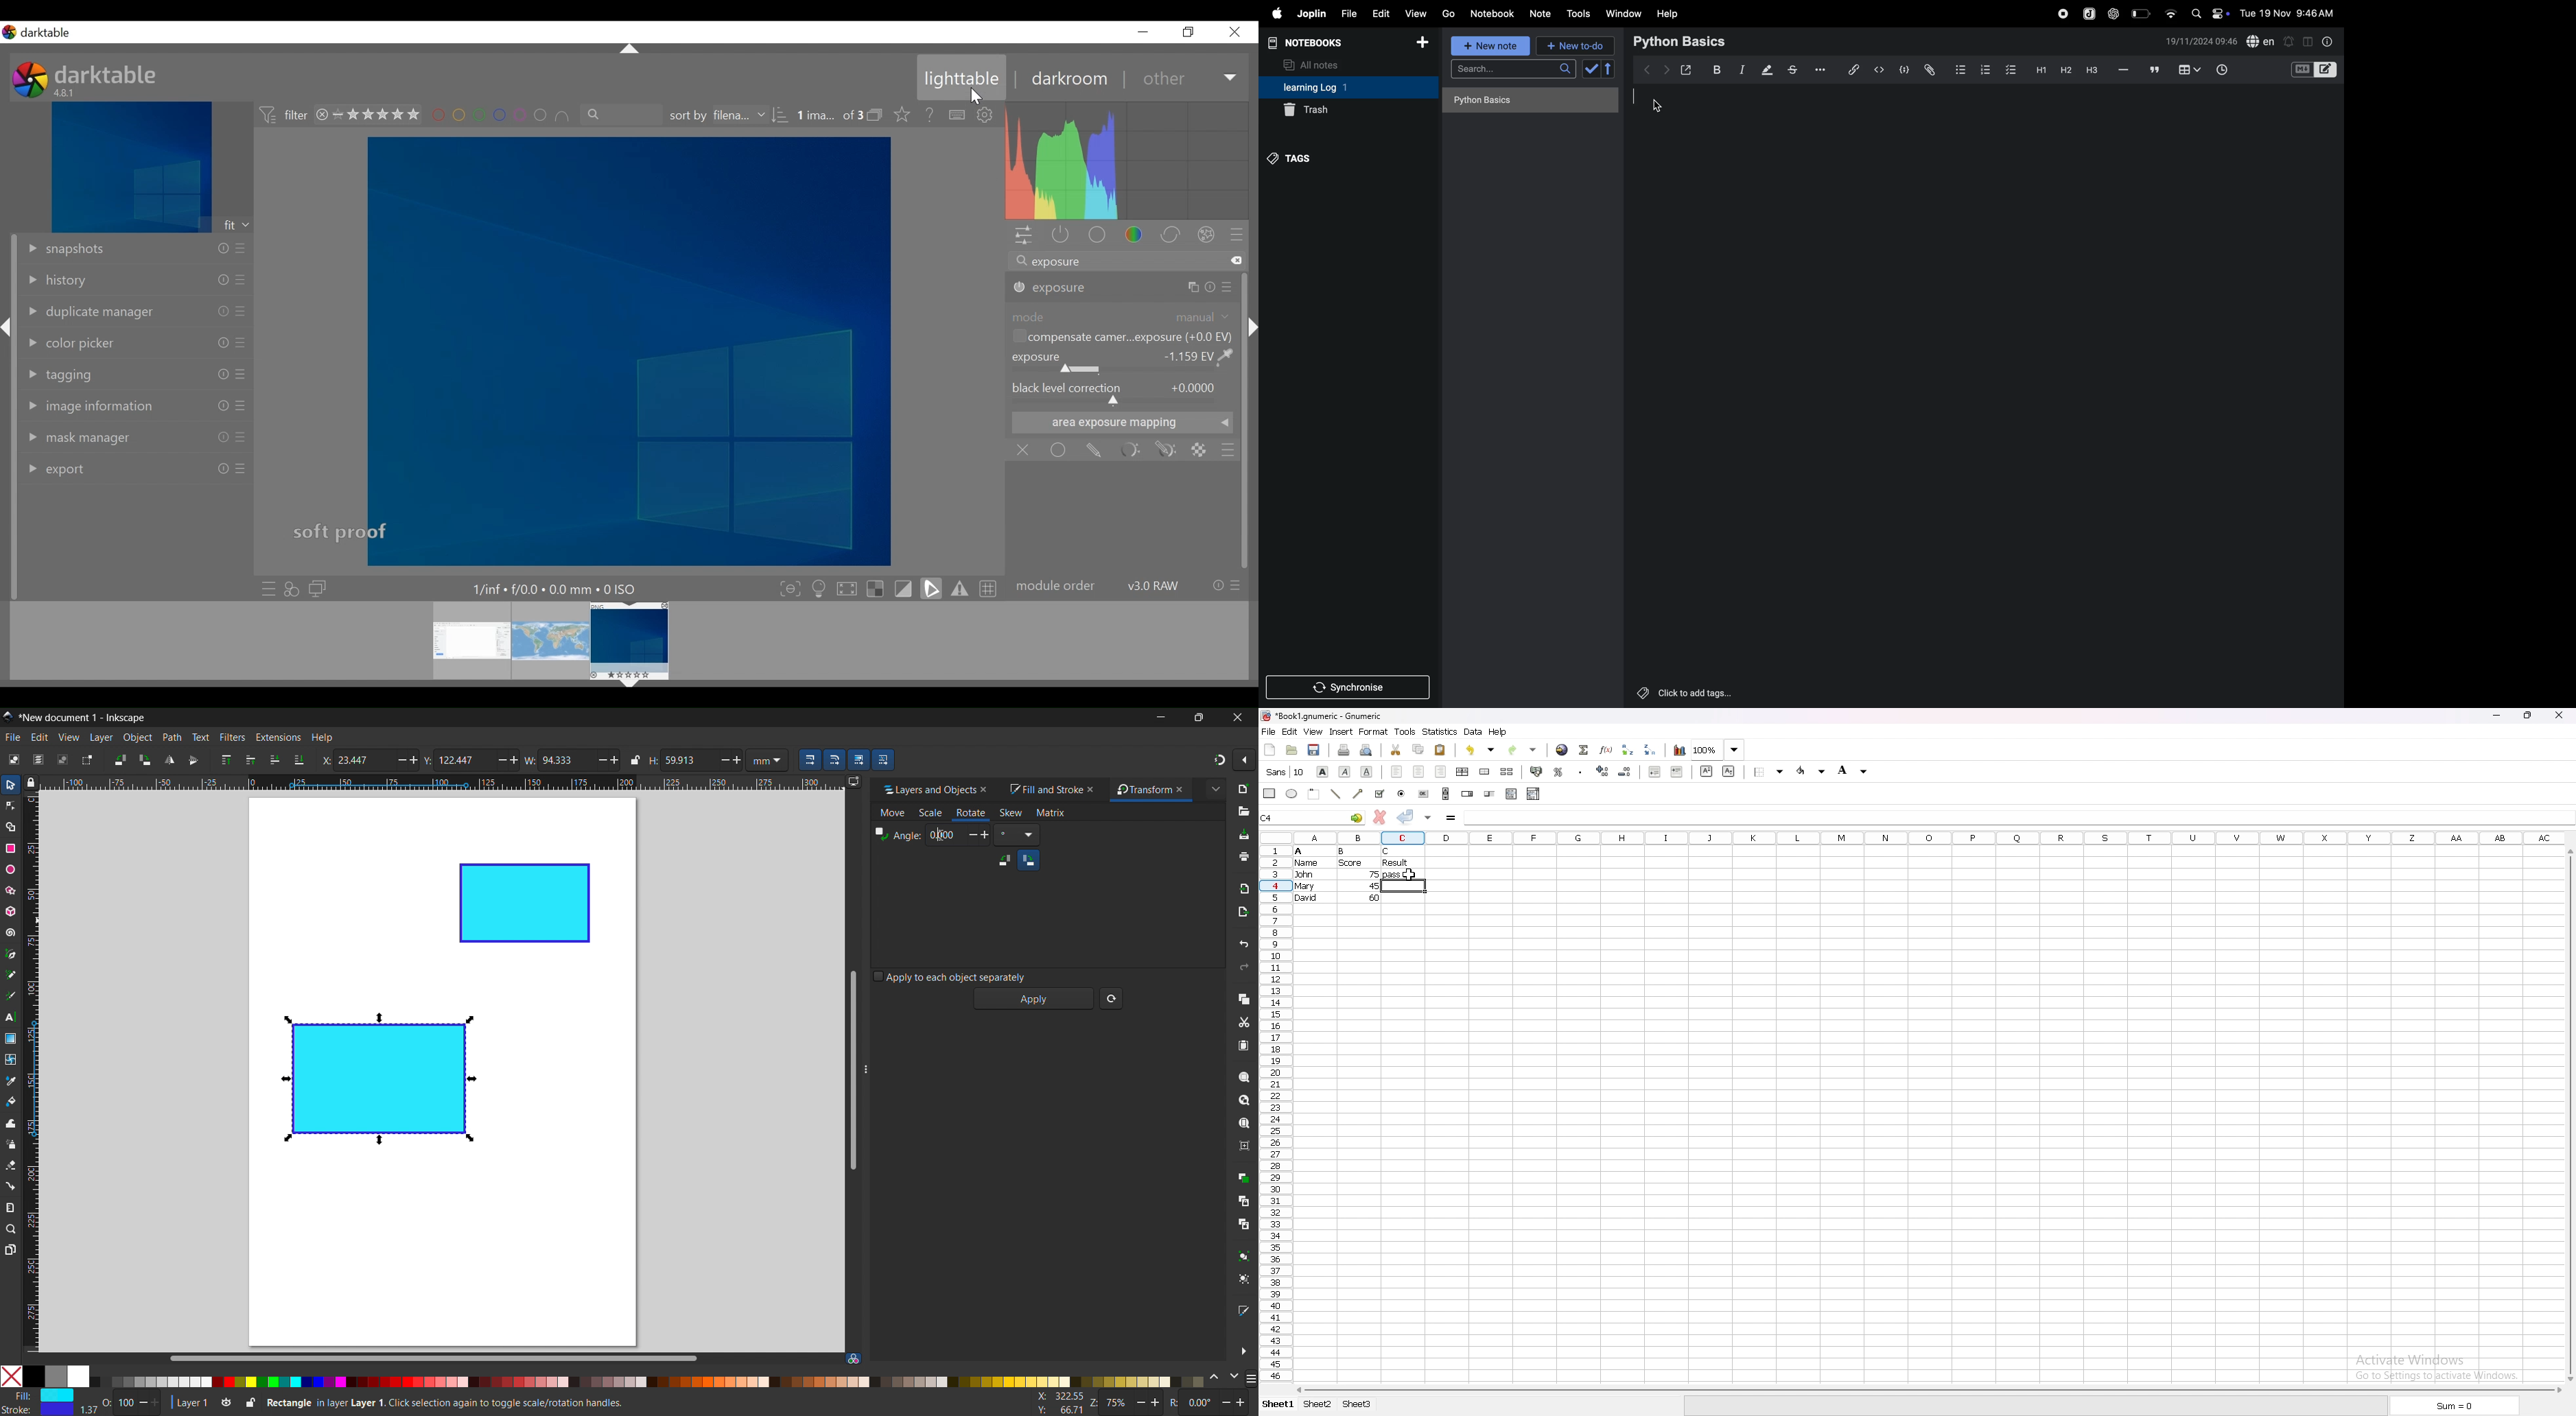 This screenshot has height=1428, width=2576. I want to click on result, so click(1395, 862).